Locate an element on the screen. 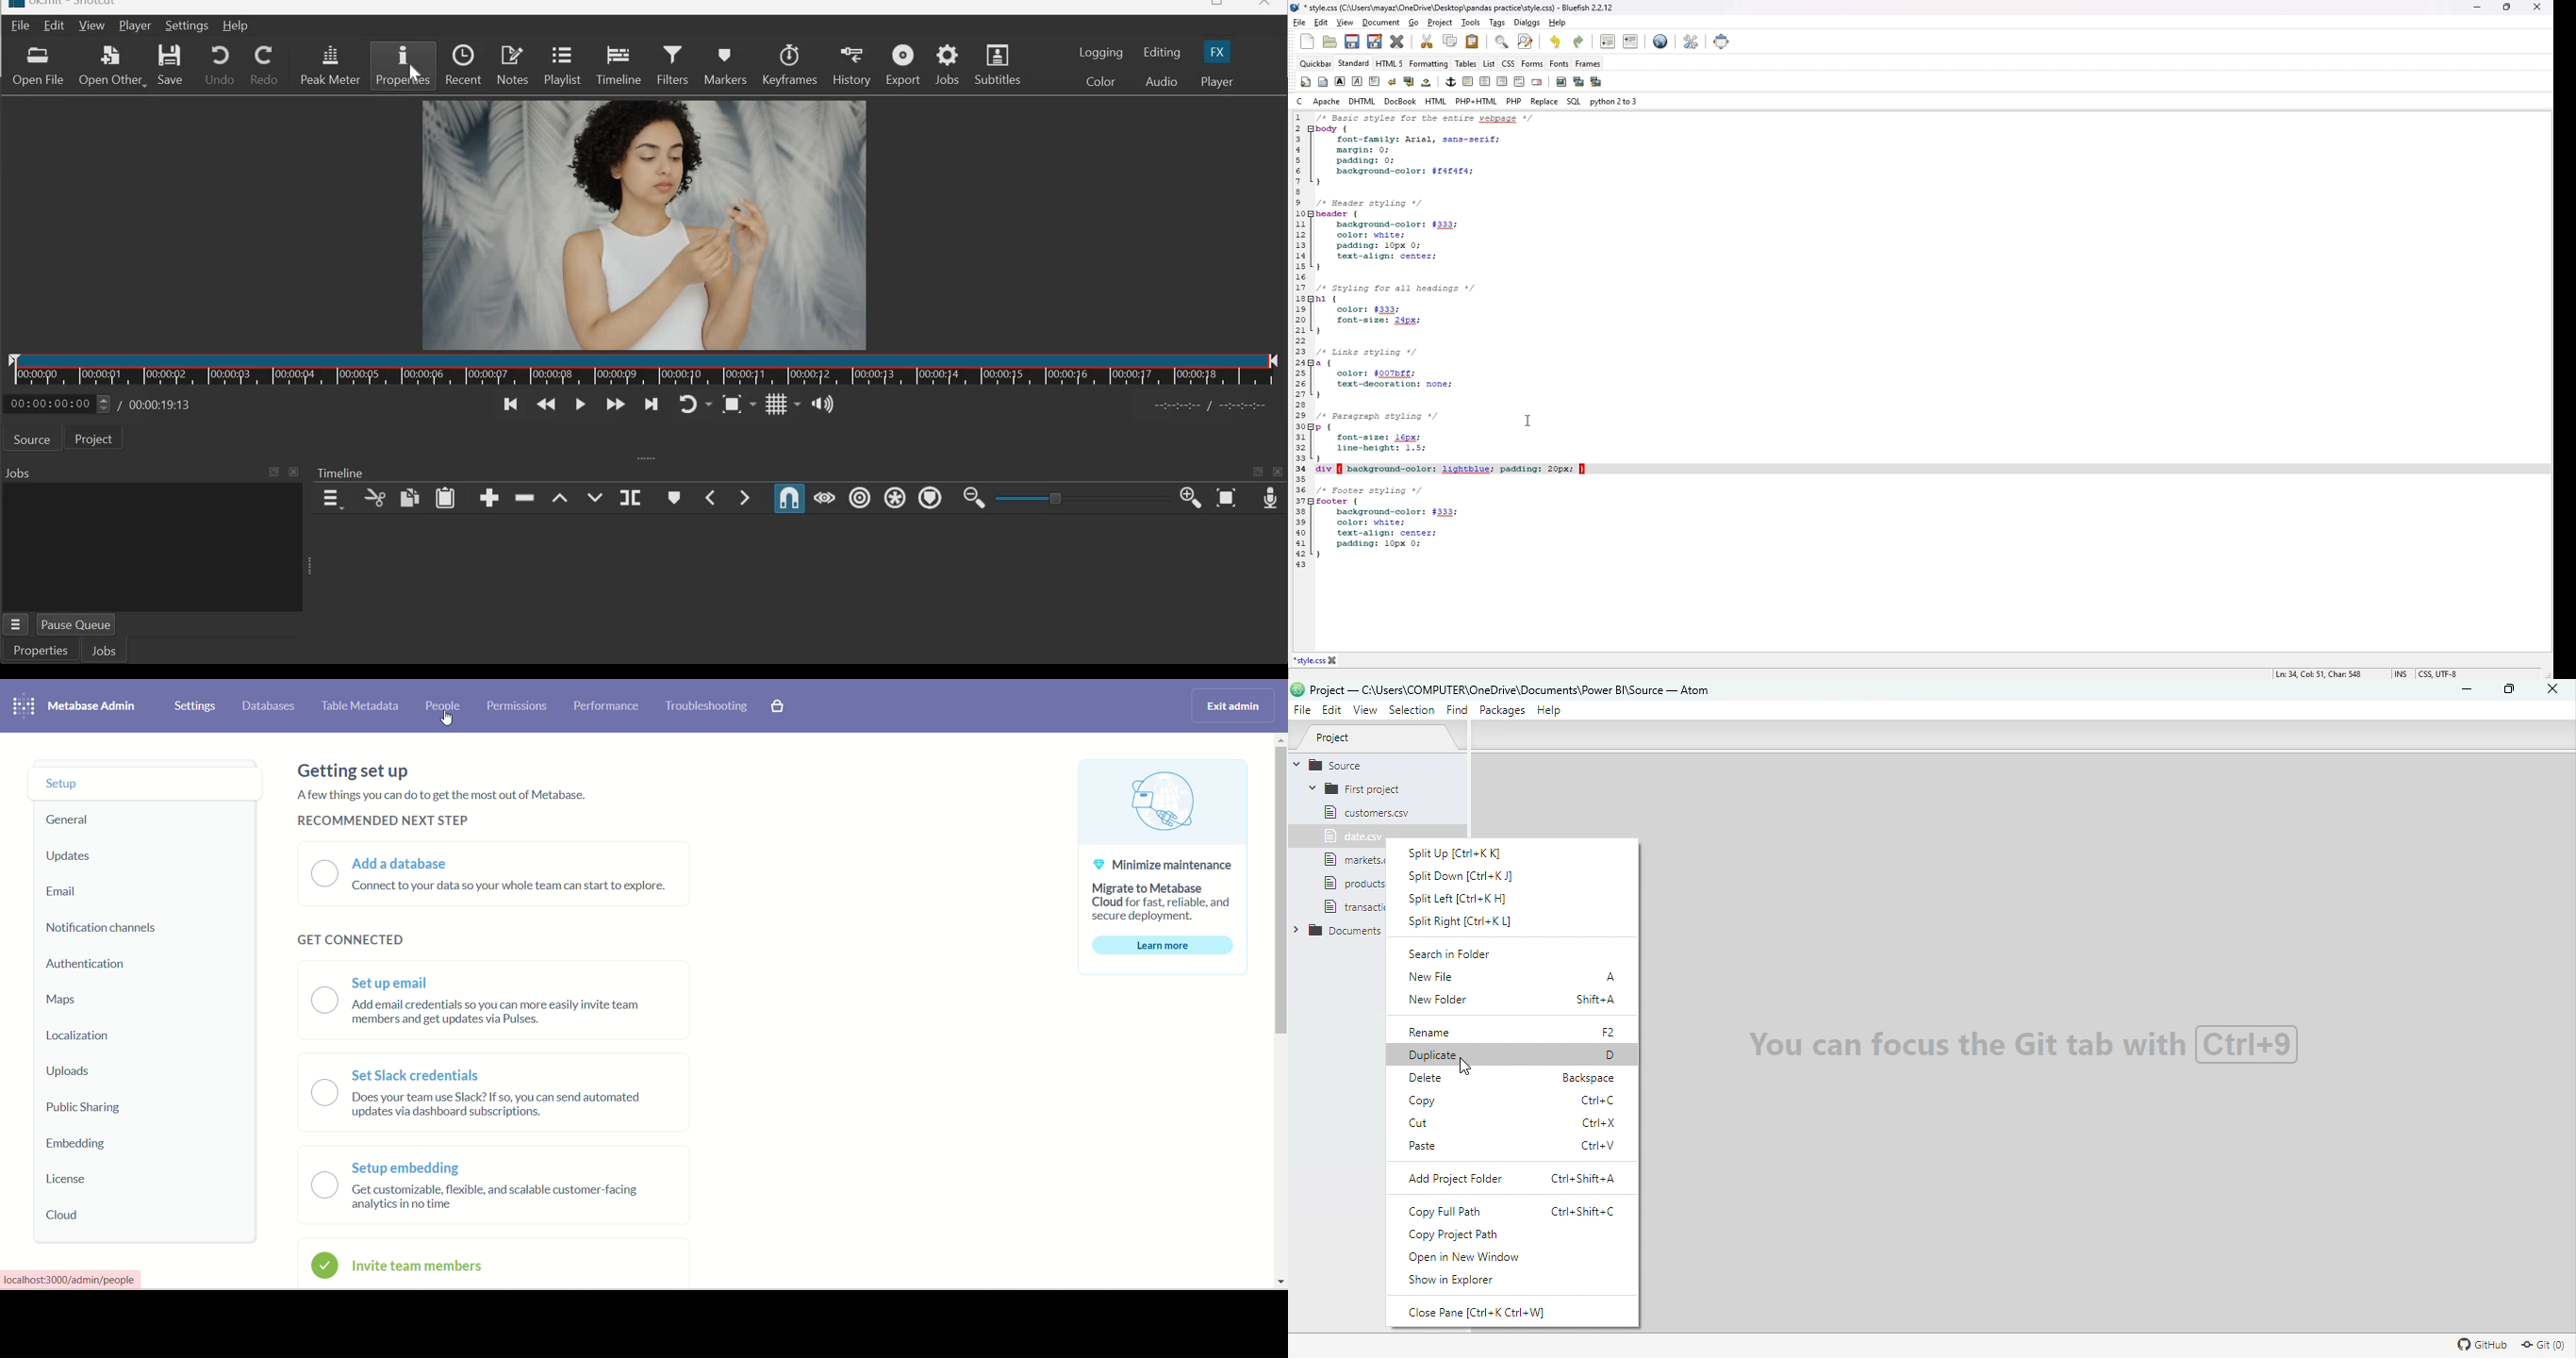 This screenshot has width=2576, height=1372. Record Audio is located at coordinates (1269, 500).